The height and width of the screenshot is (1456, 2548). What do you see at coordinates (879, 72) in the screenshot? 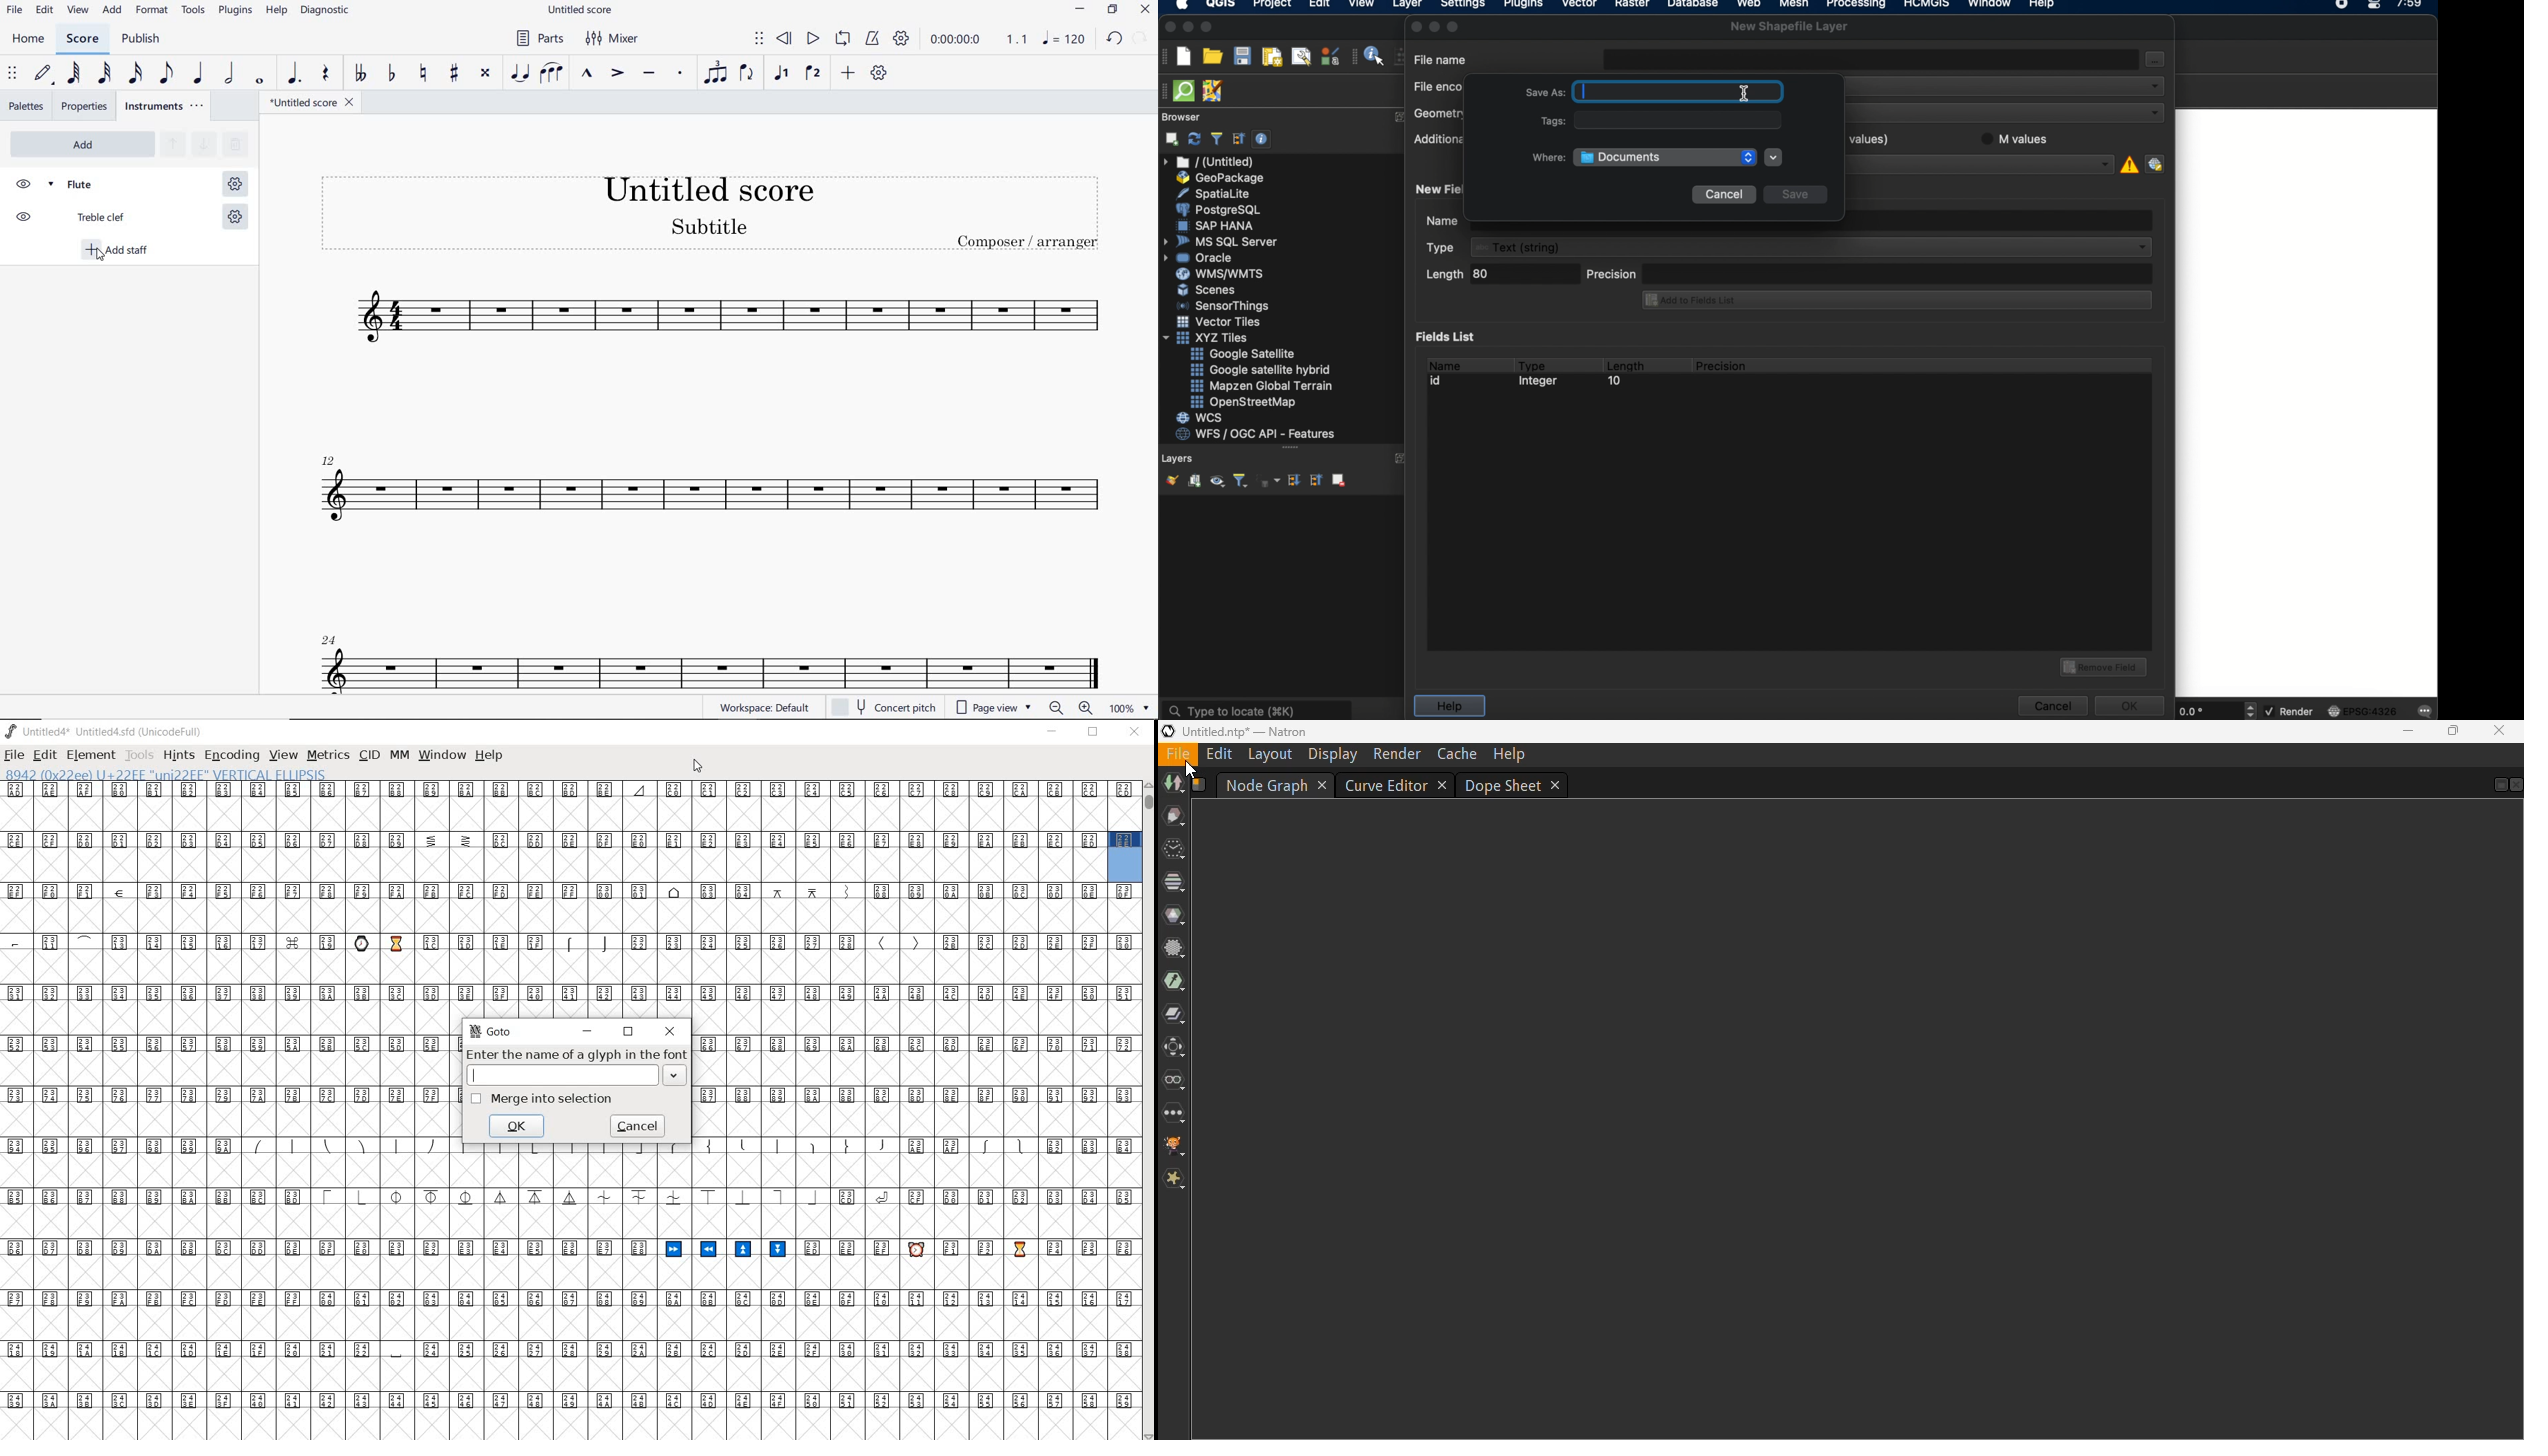
I see `CUSTOMIZE TOOLBAR` at bounding box center [879, 72].